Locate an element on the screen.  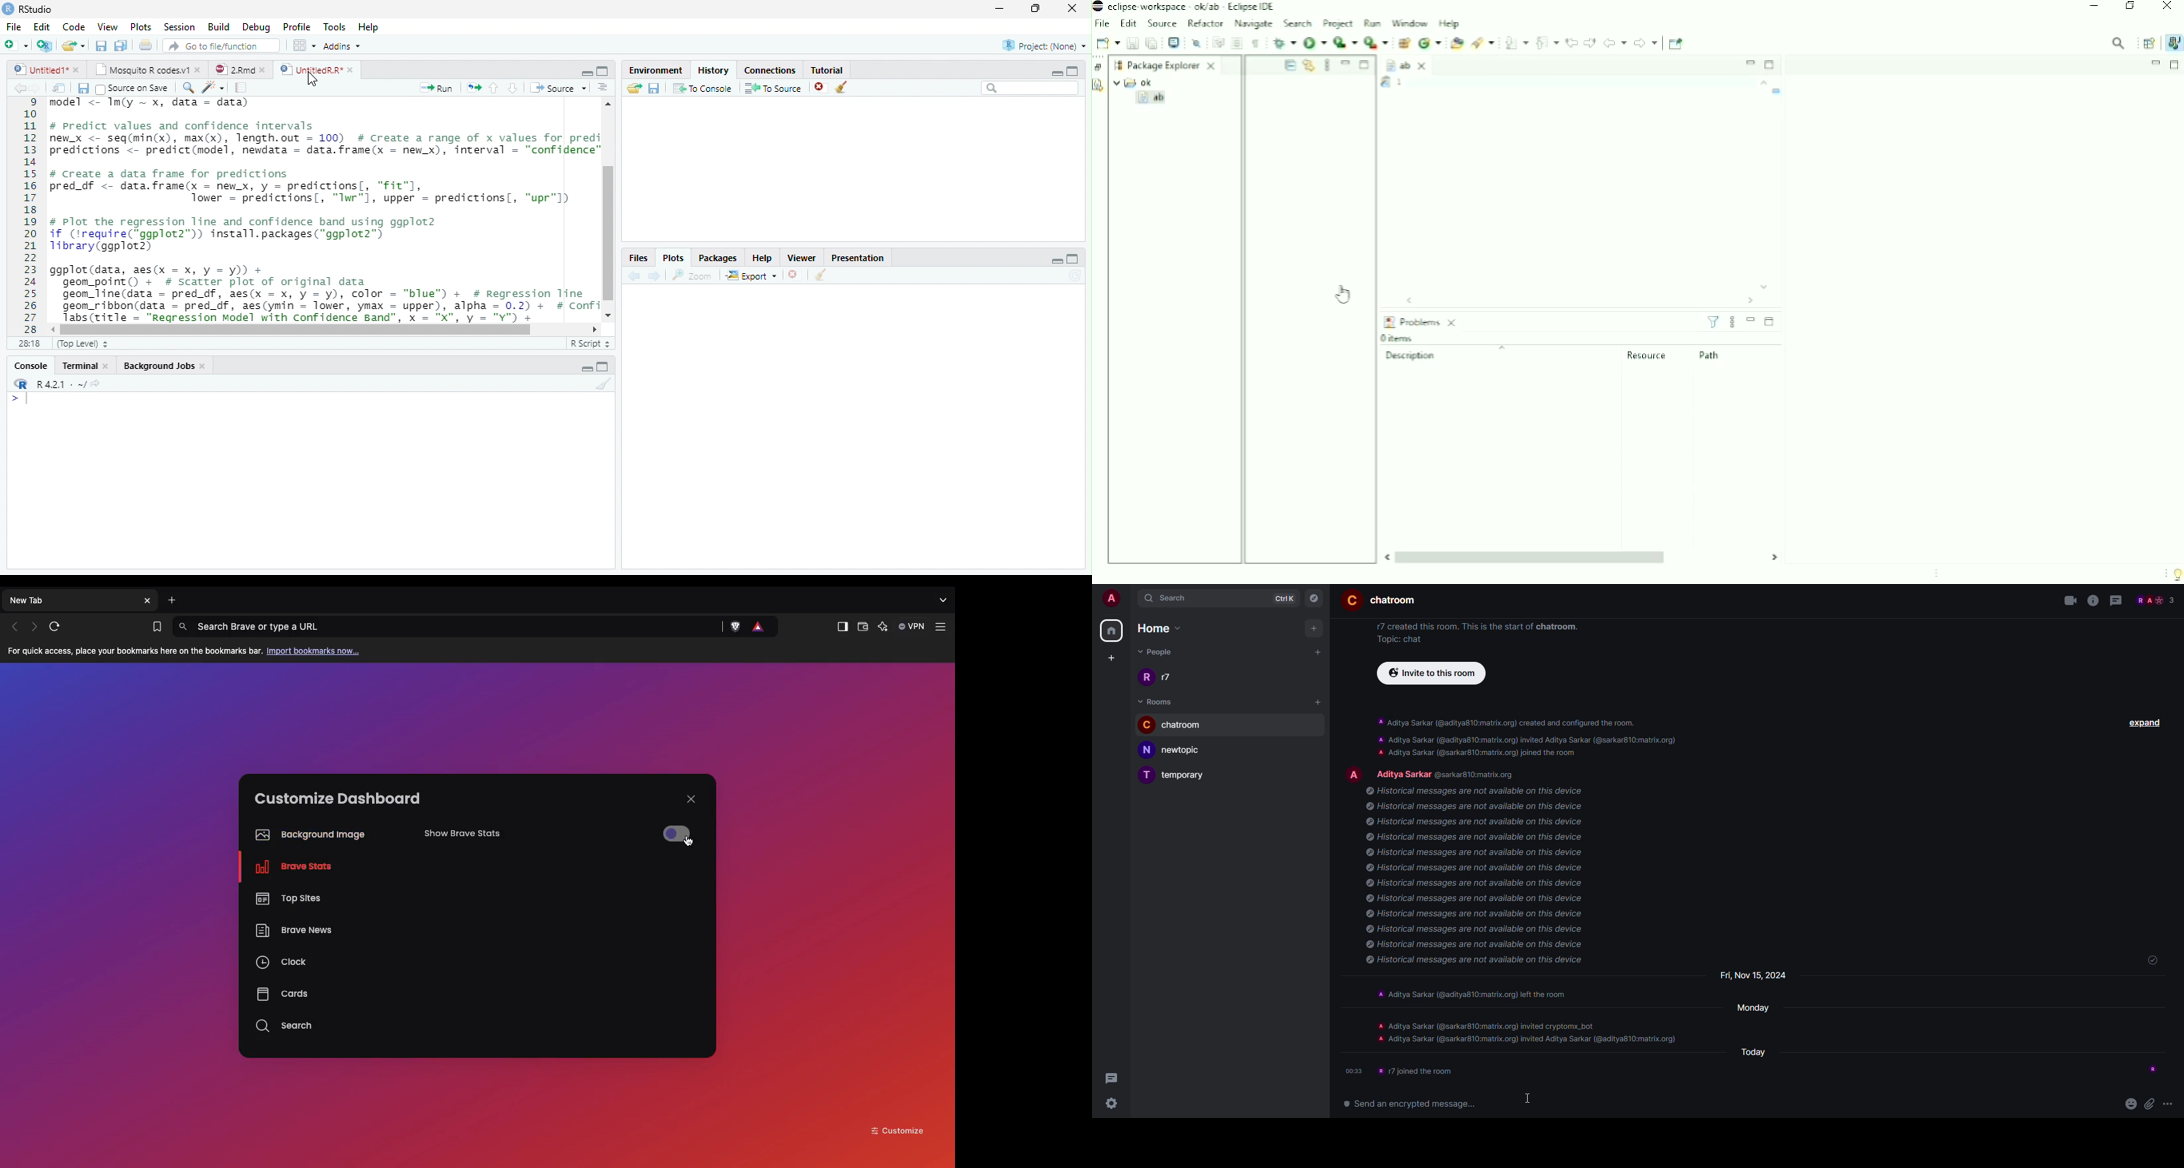
Vertical scrollbar is located at coordinates (1762, 185).